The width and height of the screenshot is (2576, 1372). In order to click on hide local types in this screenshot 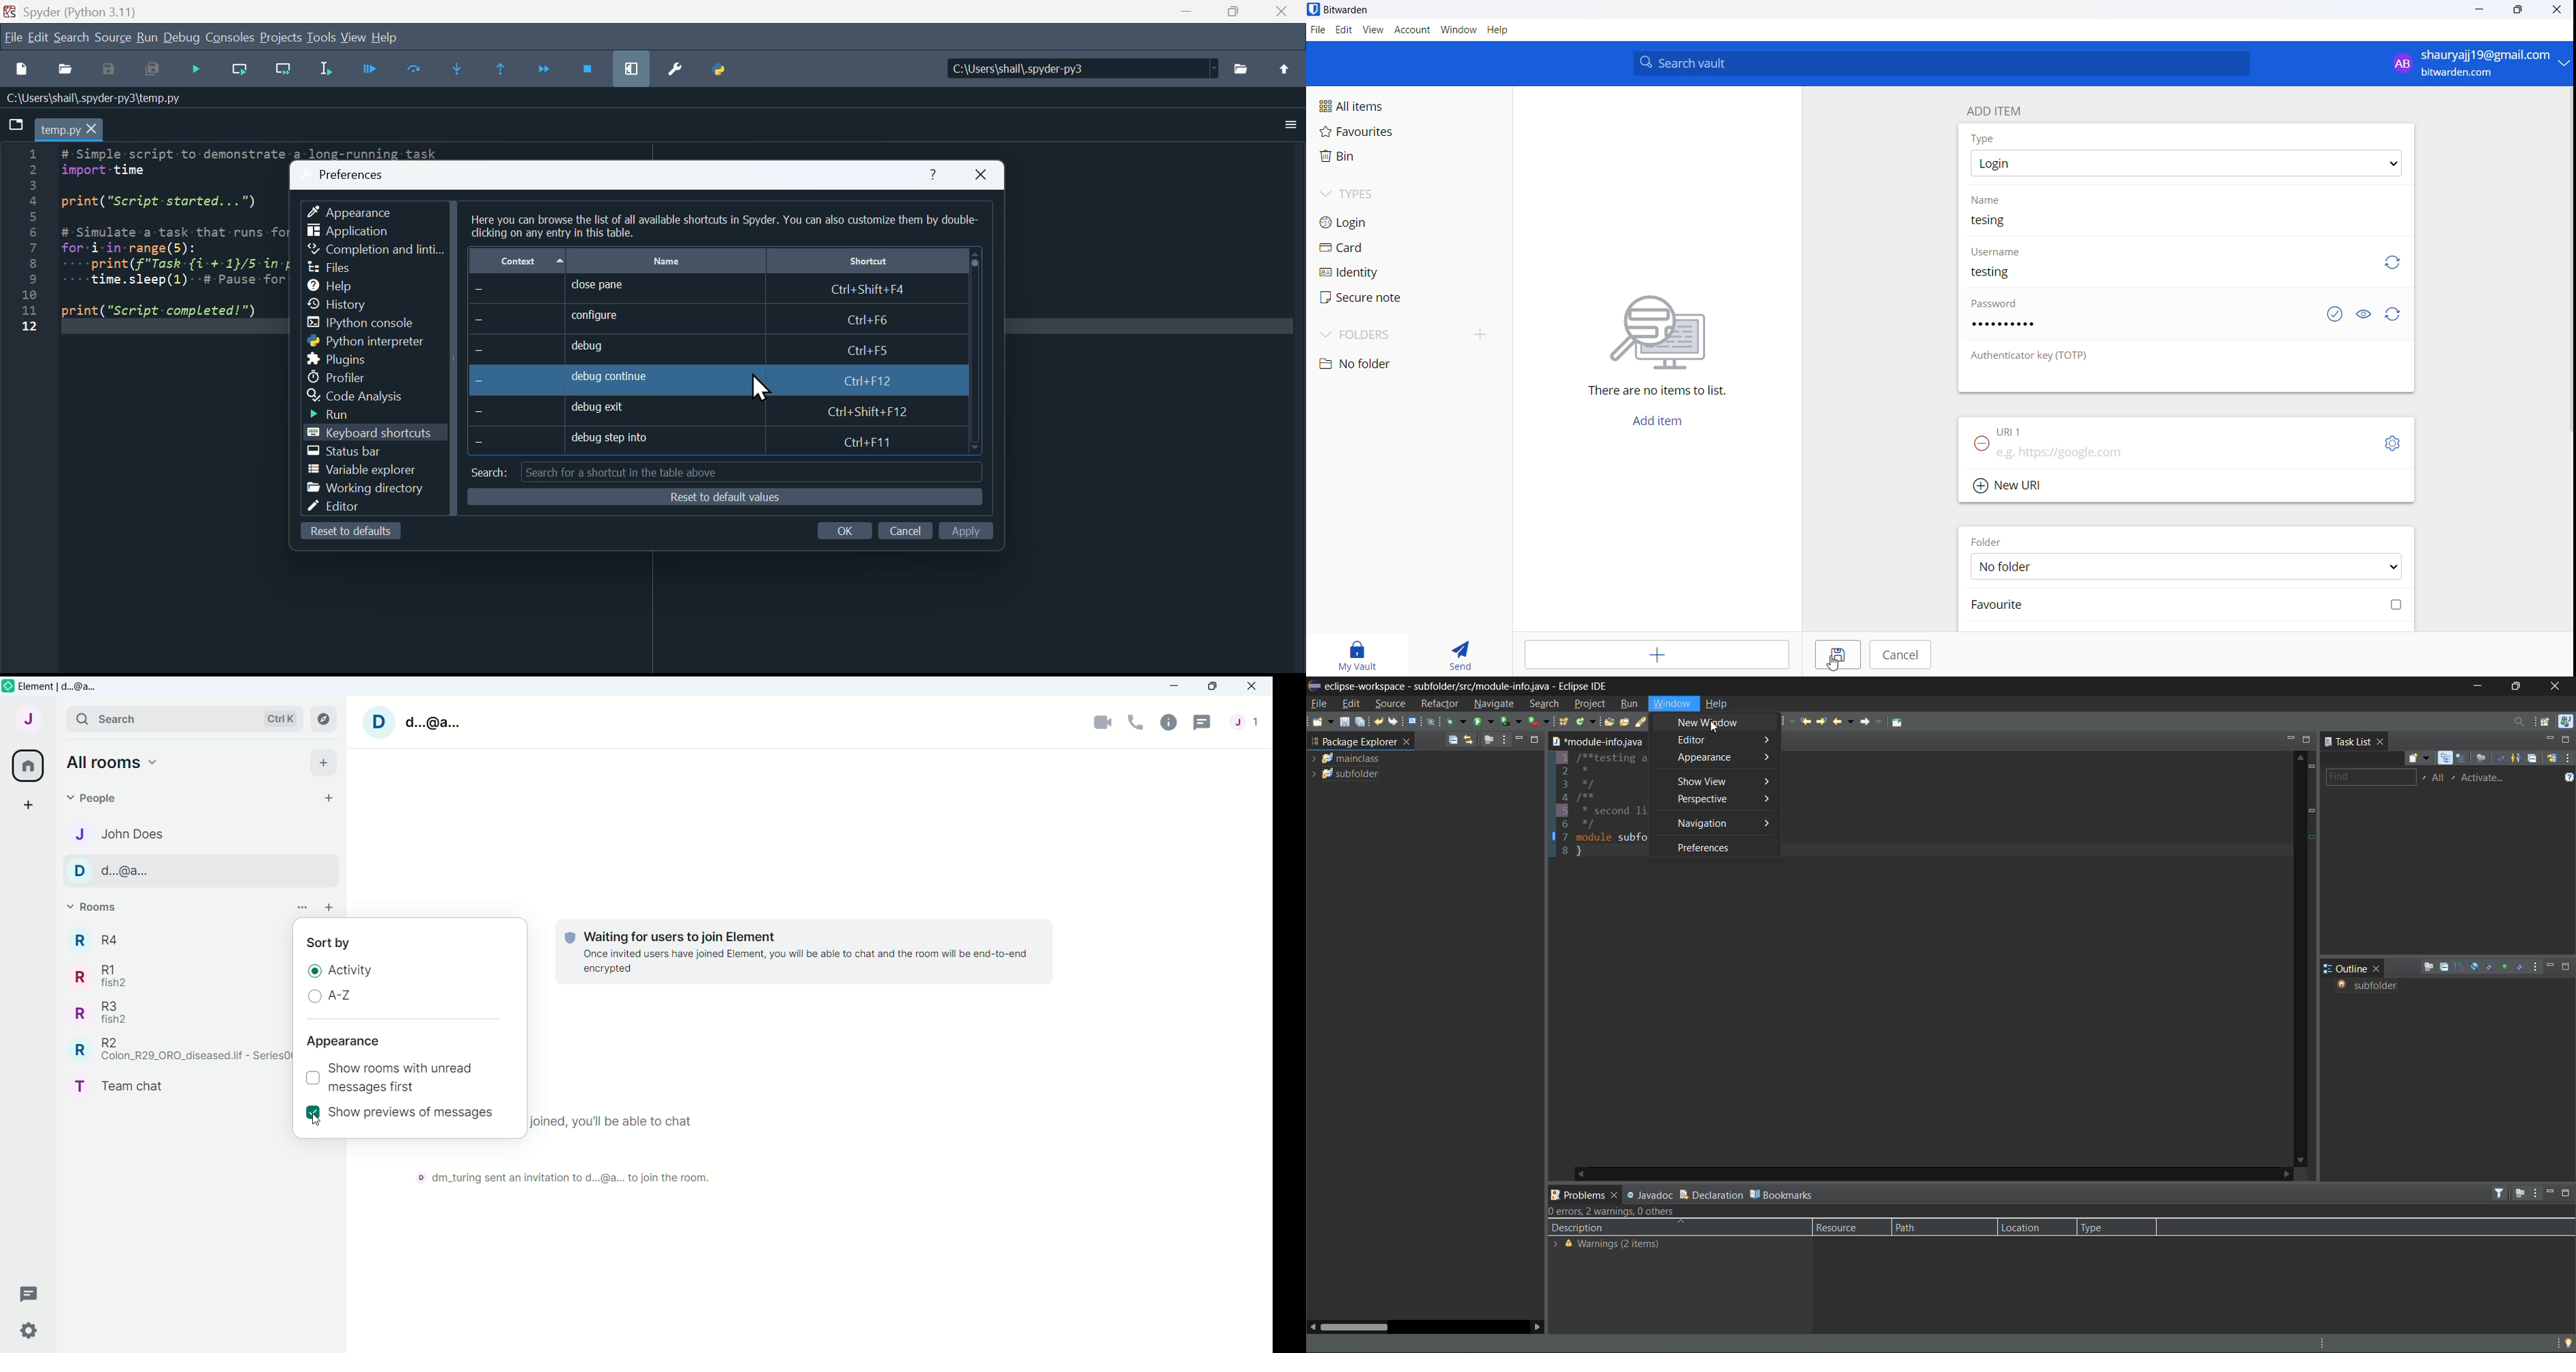, I will do `click(2522, 966)`.